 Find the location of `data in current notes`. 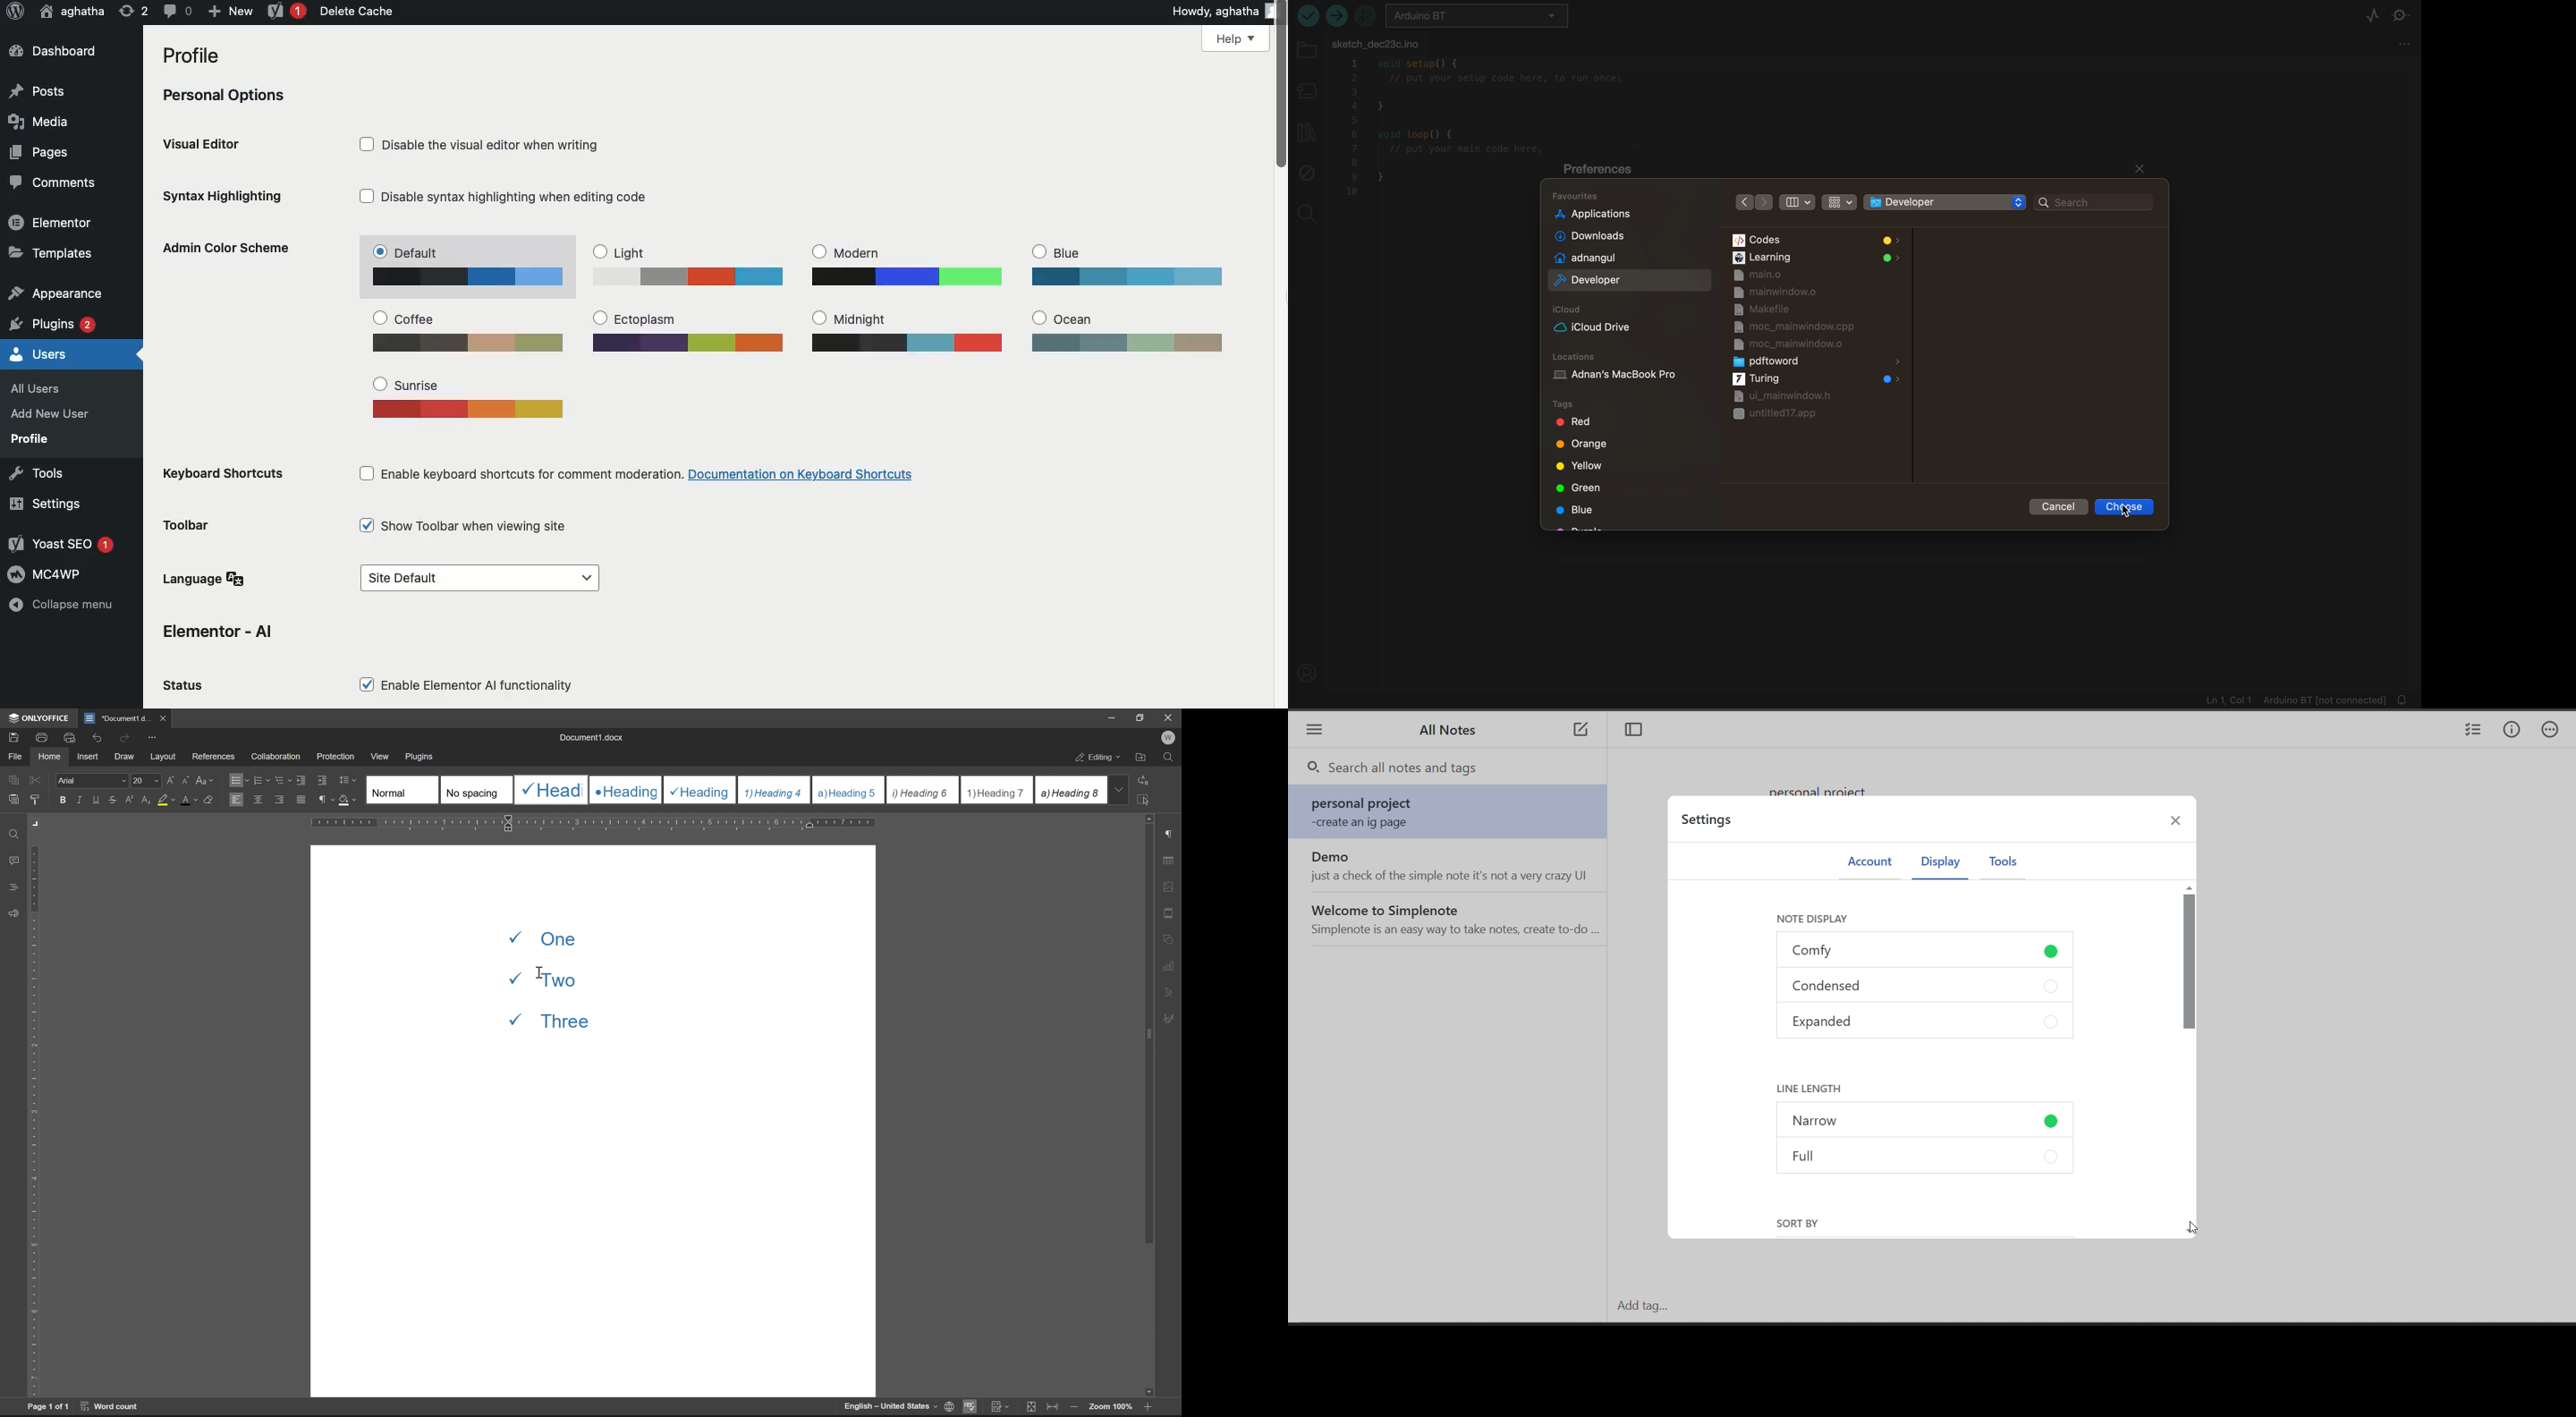

data in current notes is located at coordinates (1827, 786).